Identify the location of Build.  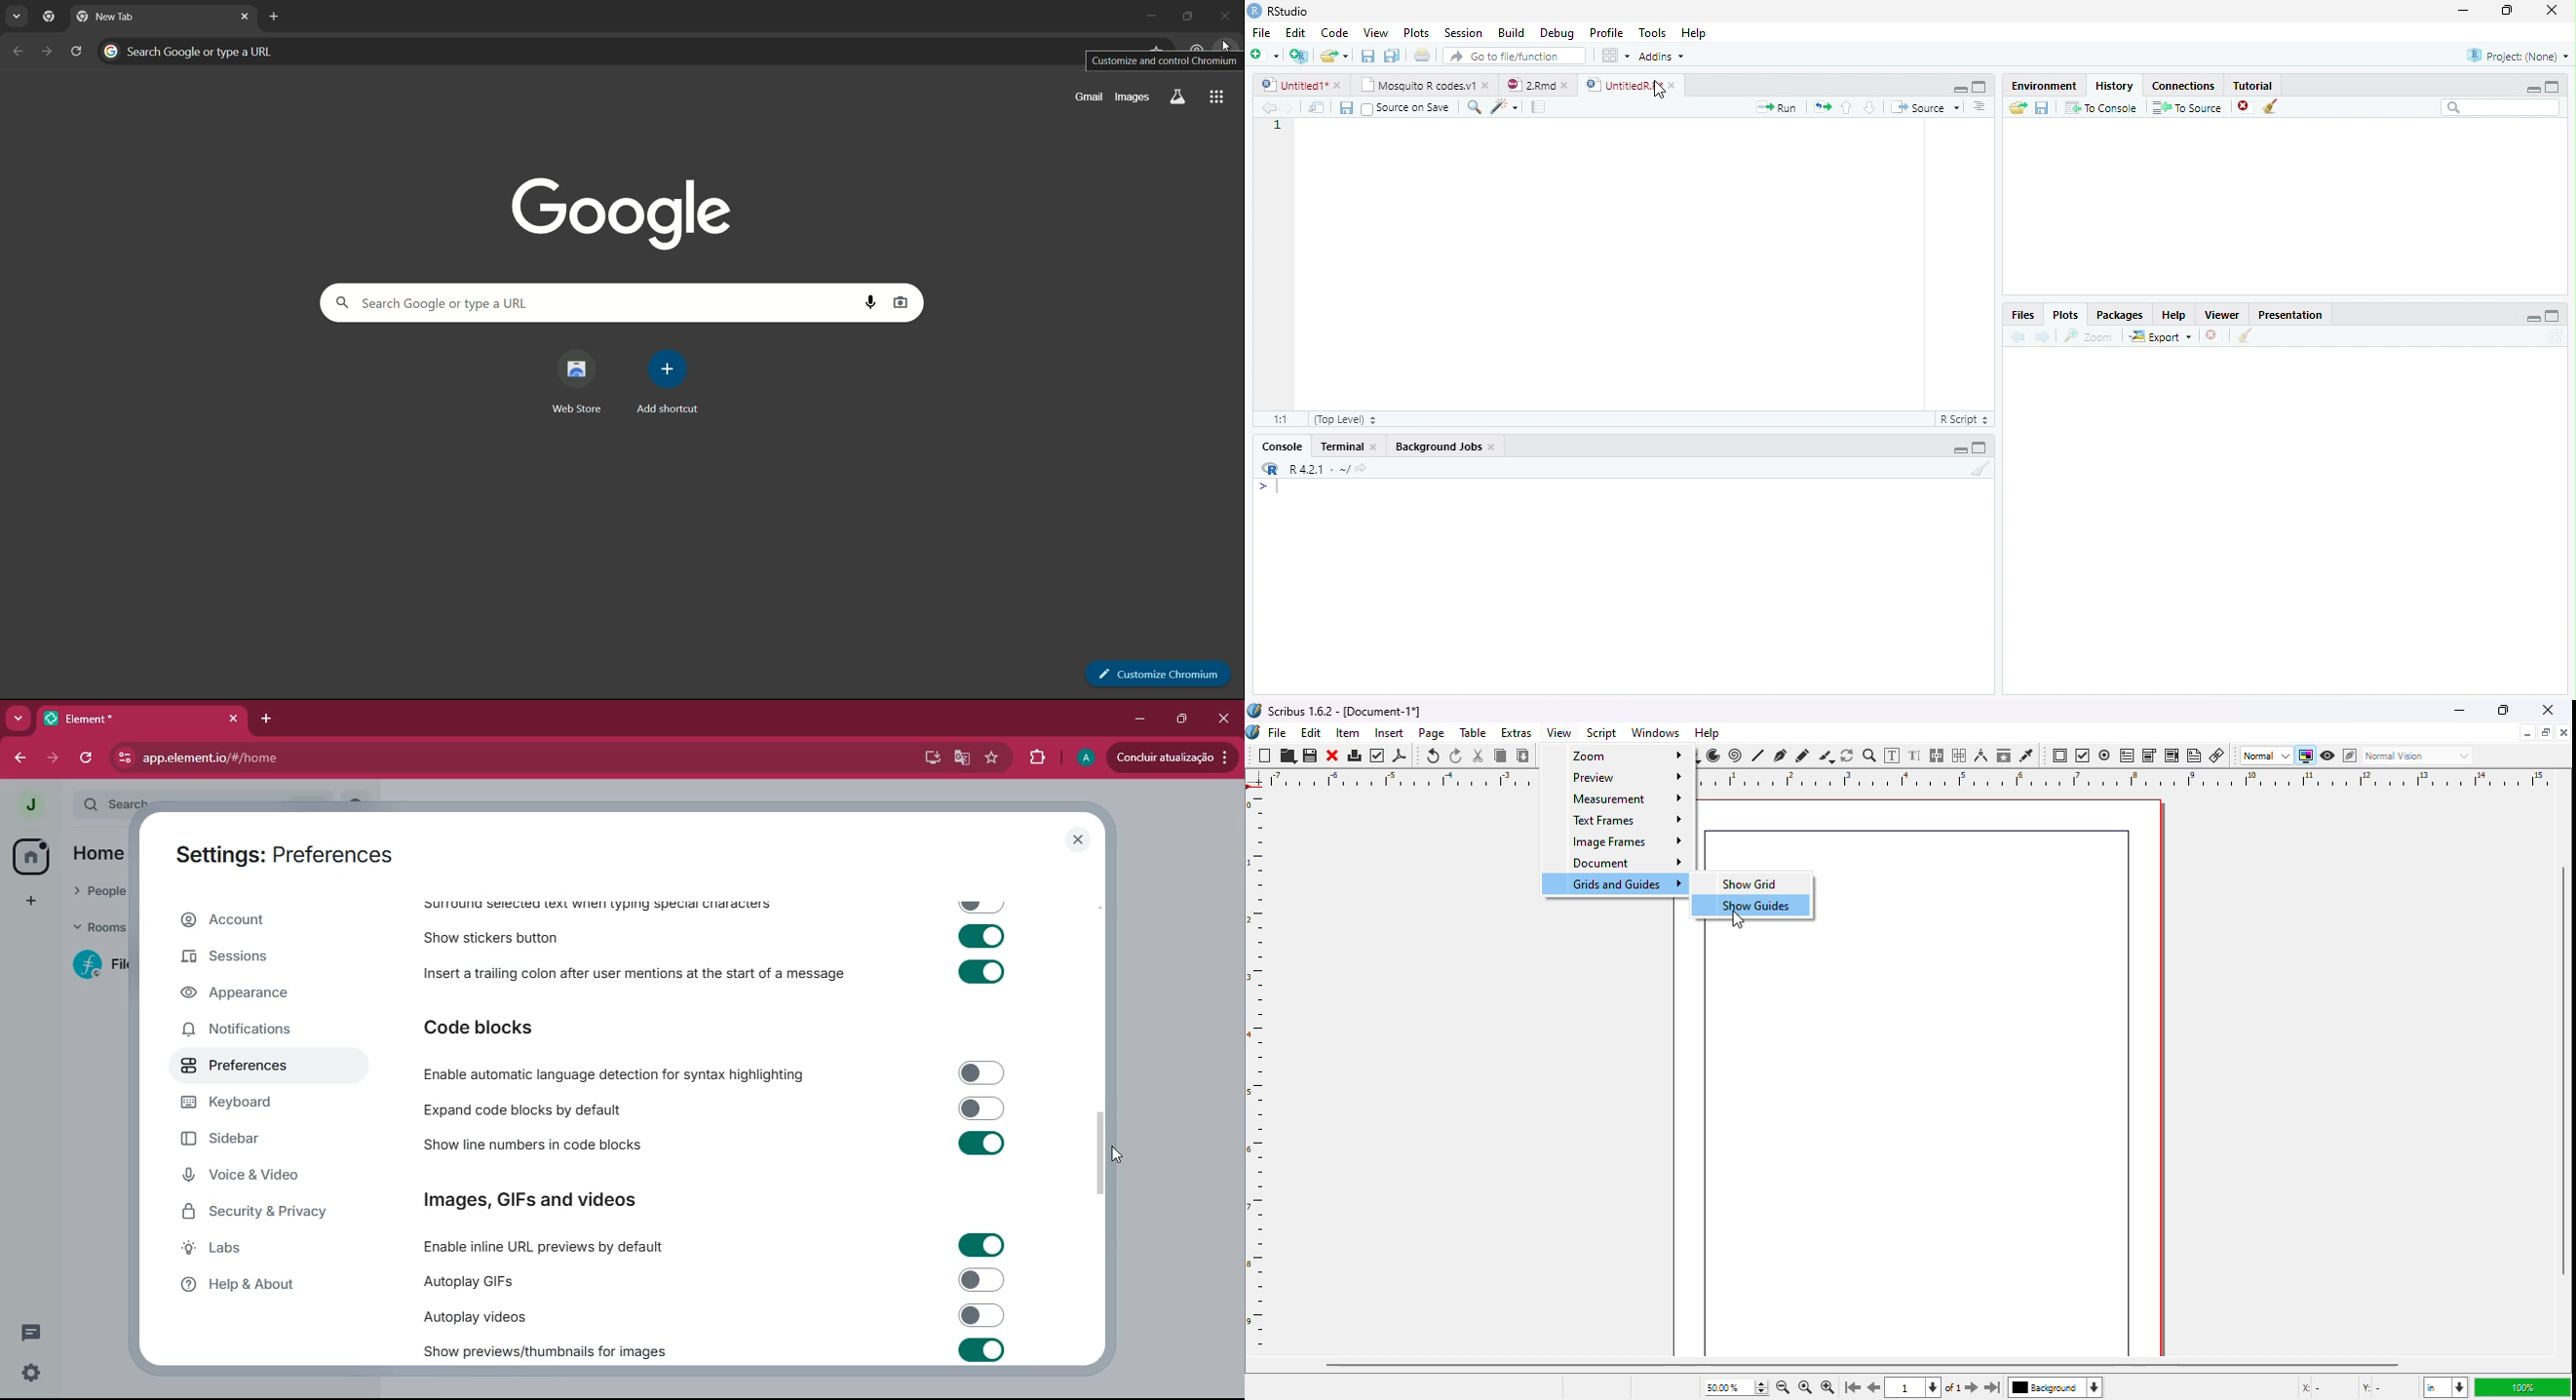
(1515, 33).